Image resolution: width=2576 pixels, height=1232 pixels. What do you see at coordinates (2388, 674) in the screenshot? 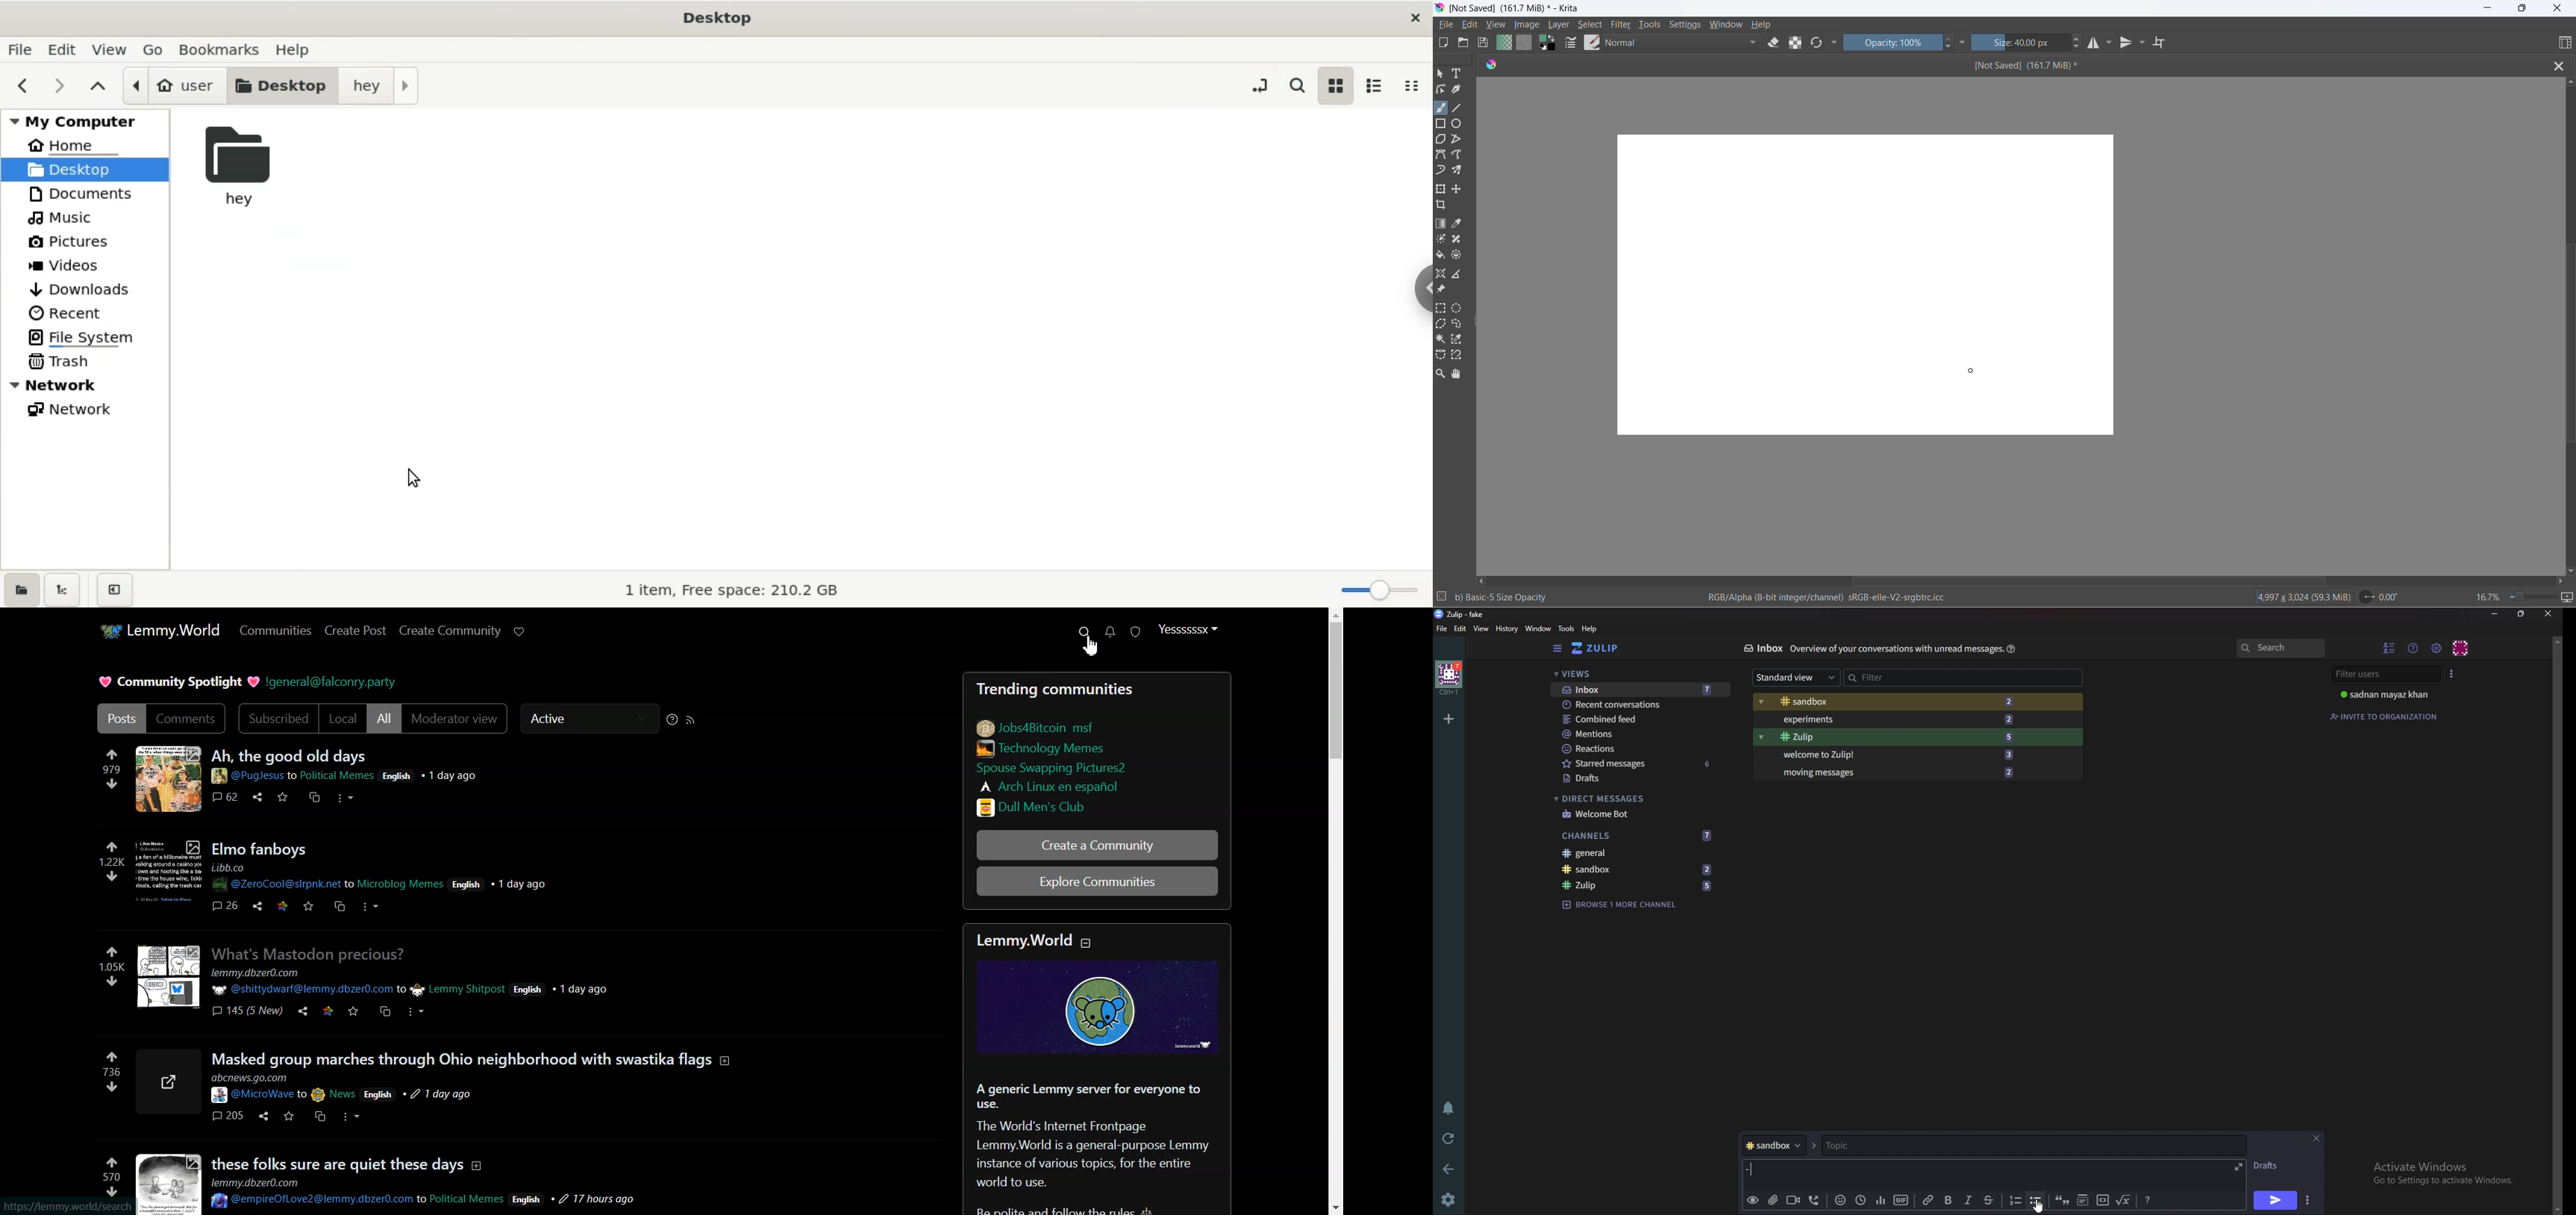
I see `Filter users` at bounding box center [2388, 674].